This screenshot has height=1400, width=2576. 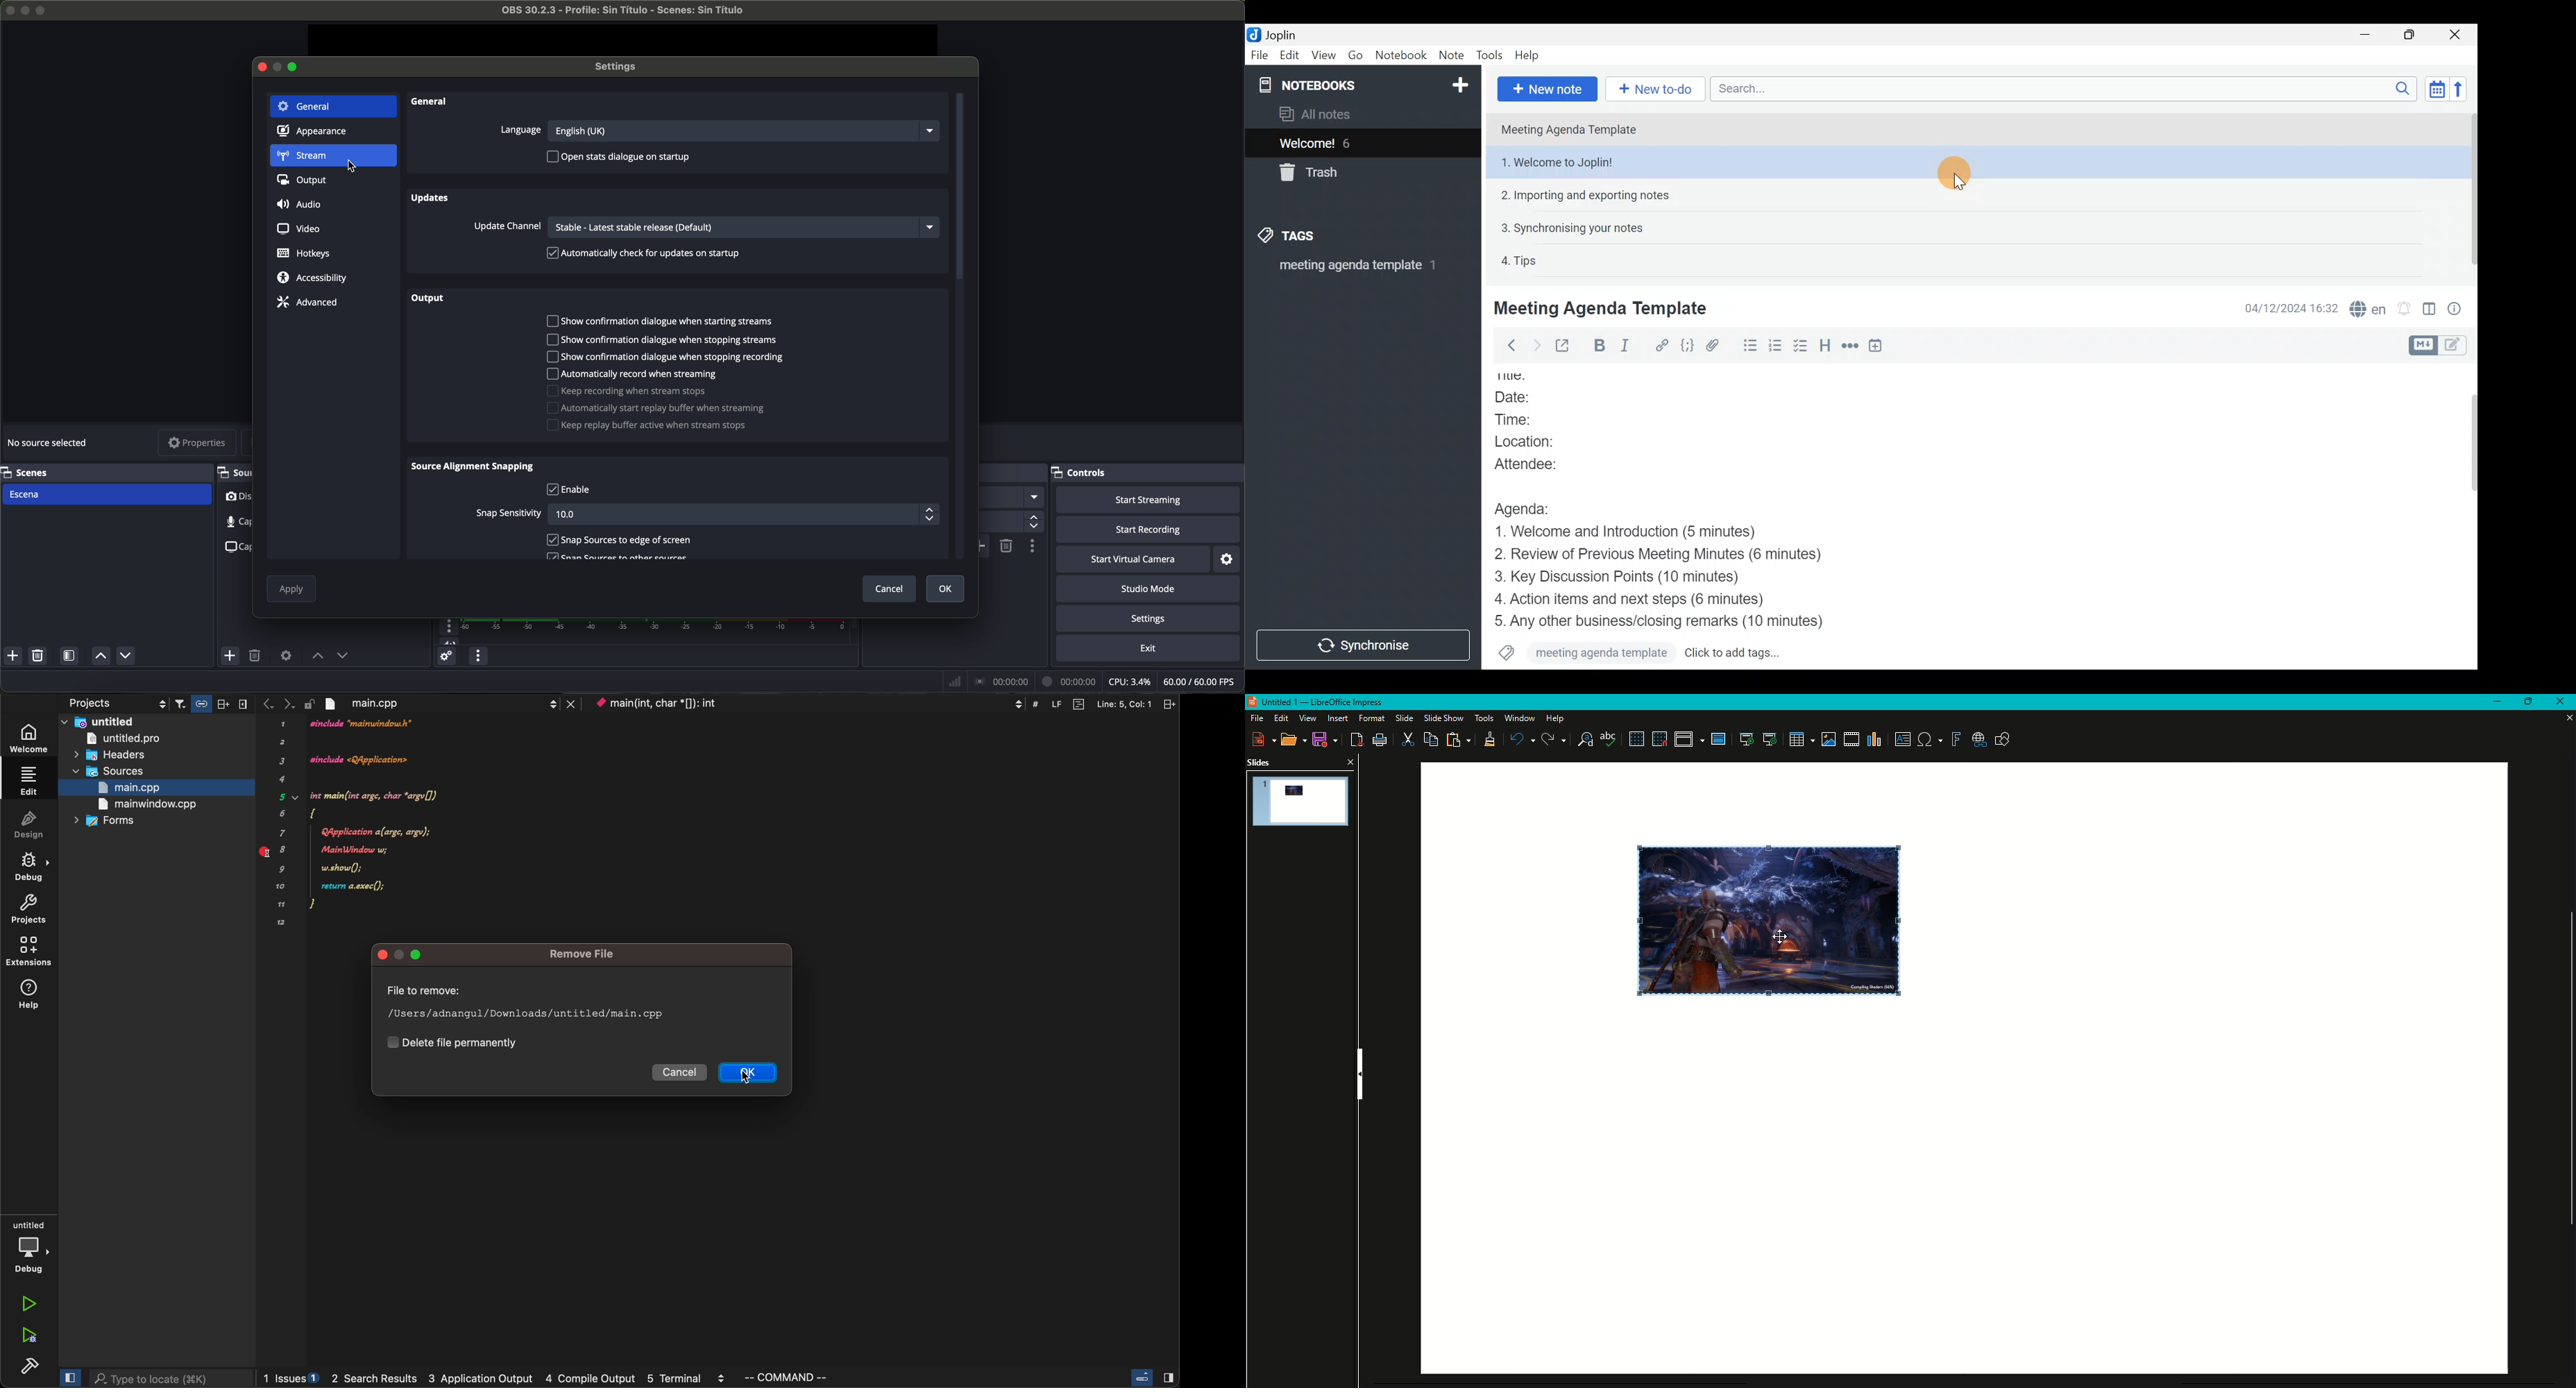 What do you see at coordinates (2285, 307) in the screenshot?
I see `04/12/2024 16:32` at bounding box center [2285, 307].